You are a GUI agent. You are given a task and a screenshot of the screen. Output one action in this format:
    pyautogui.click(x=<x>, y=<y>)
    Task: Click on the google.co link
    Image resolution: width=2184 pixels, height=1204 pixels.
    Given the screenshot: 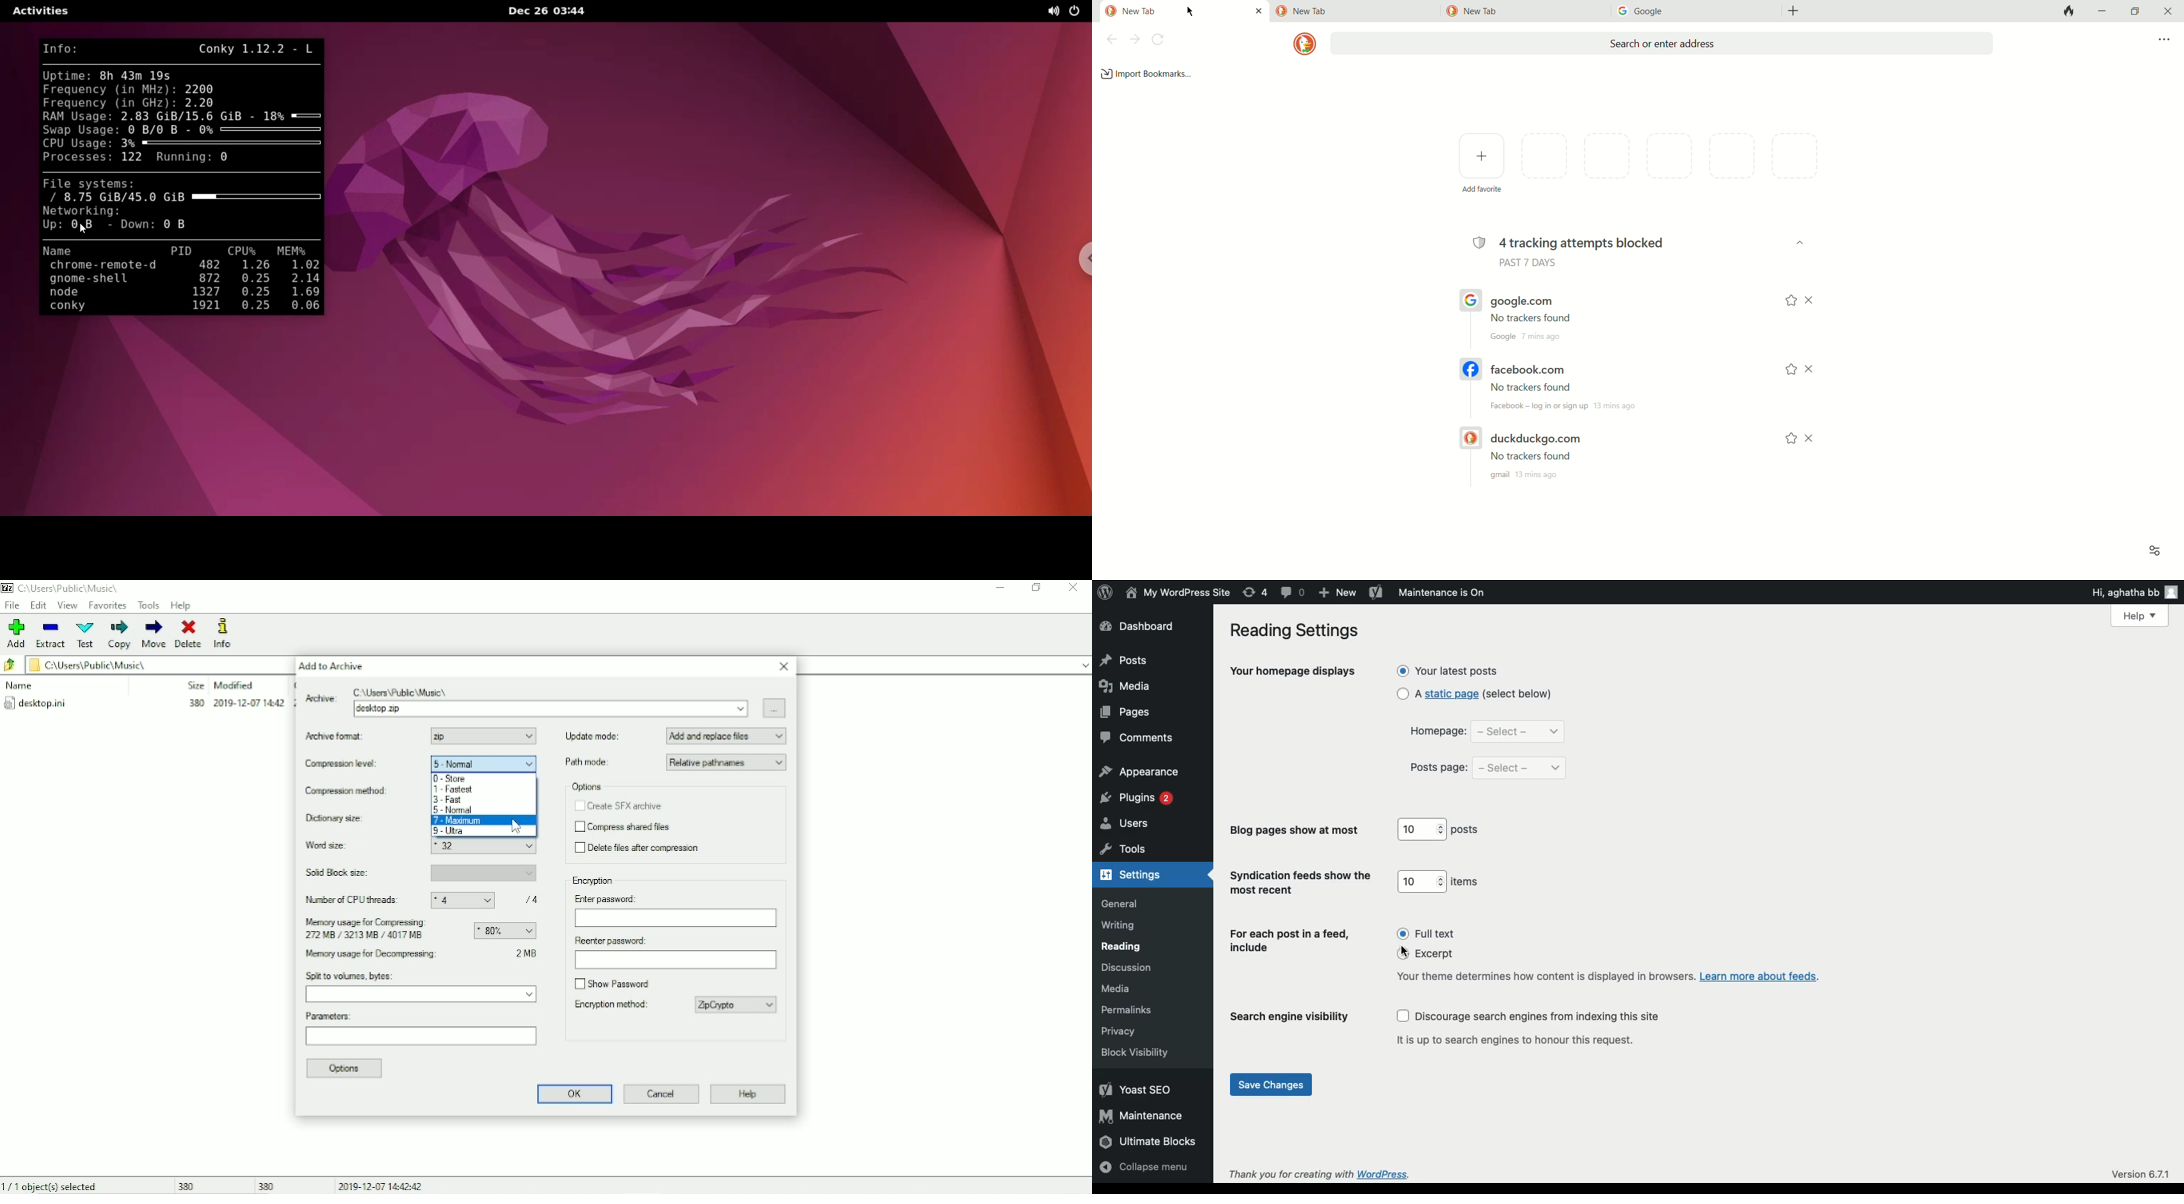 What is the action you would take?
    pyautogui.click(x=1540, y=316)
    